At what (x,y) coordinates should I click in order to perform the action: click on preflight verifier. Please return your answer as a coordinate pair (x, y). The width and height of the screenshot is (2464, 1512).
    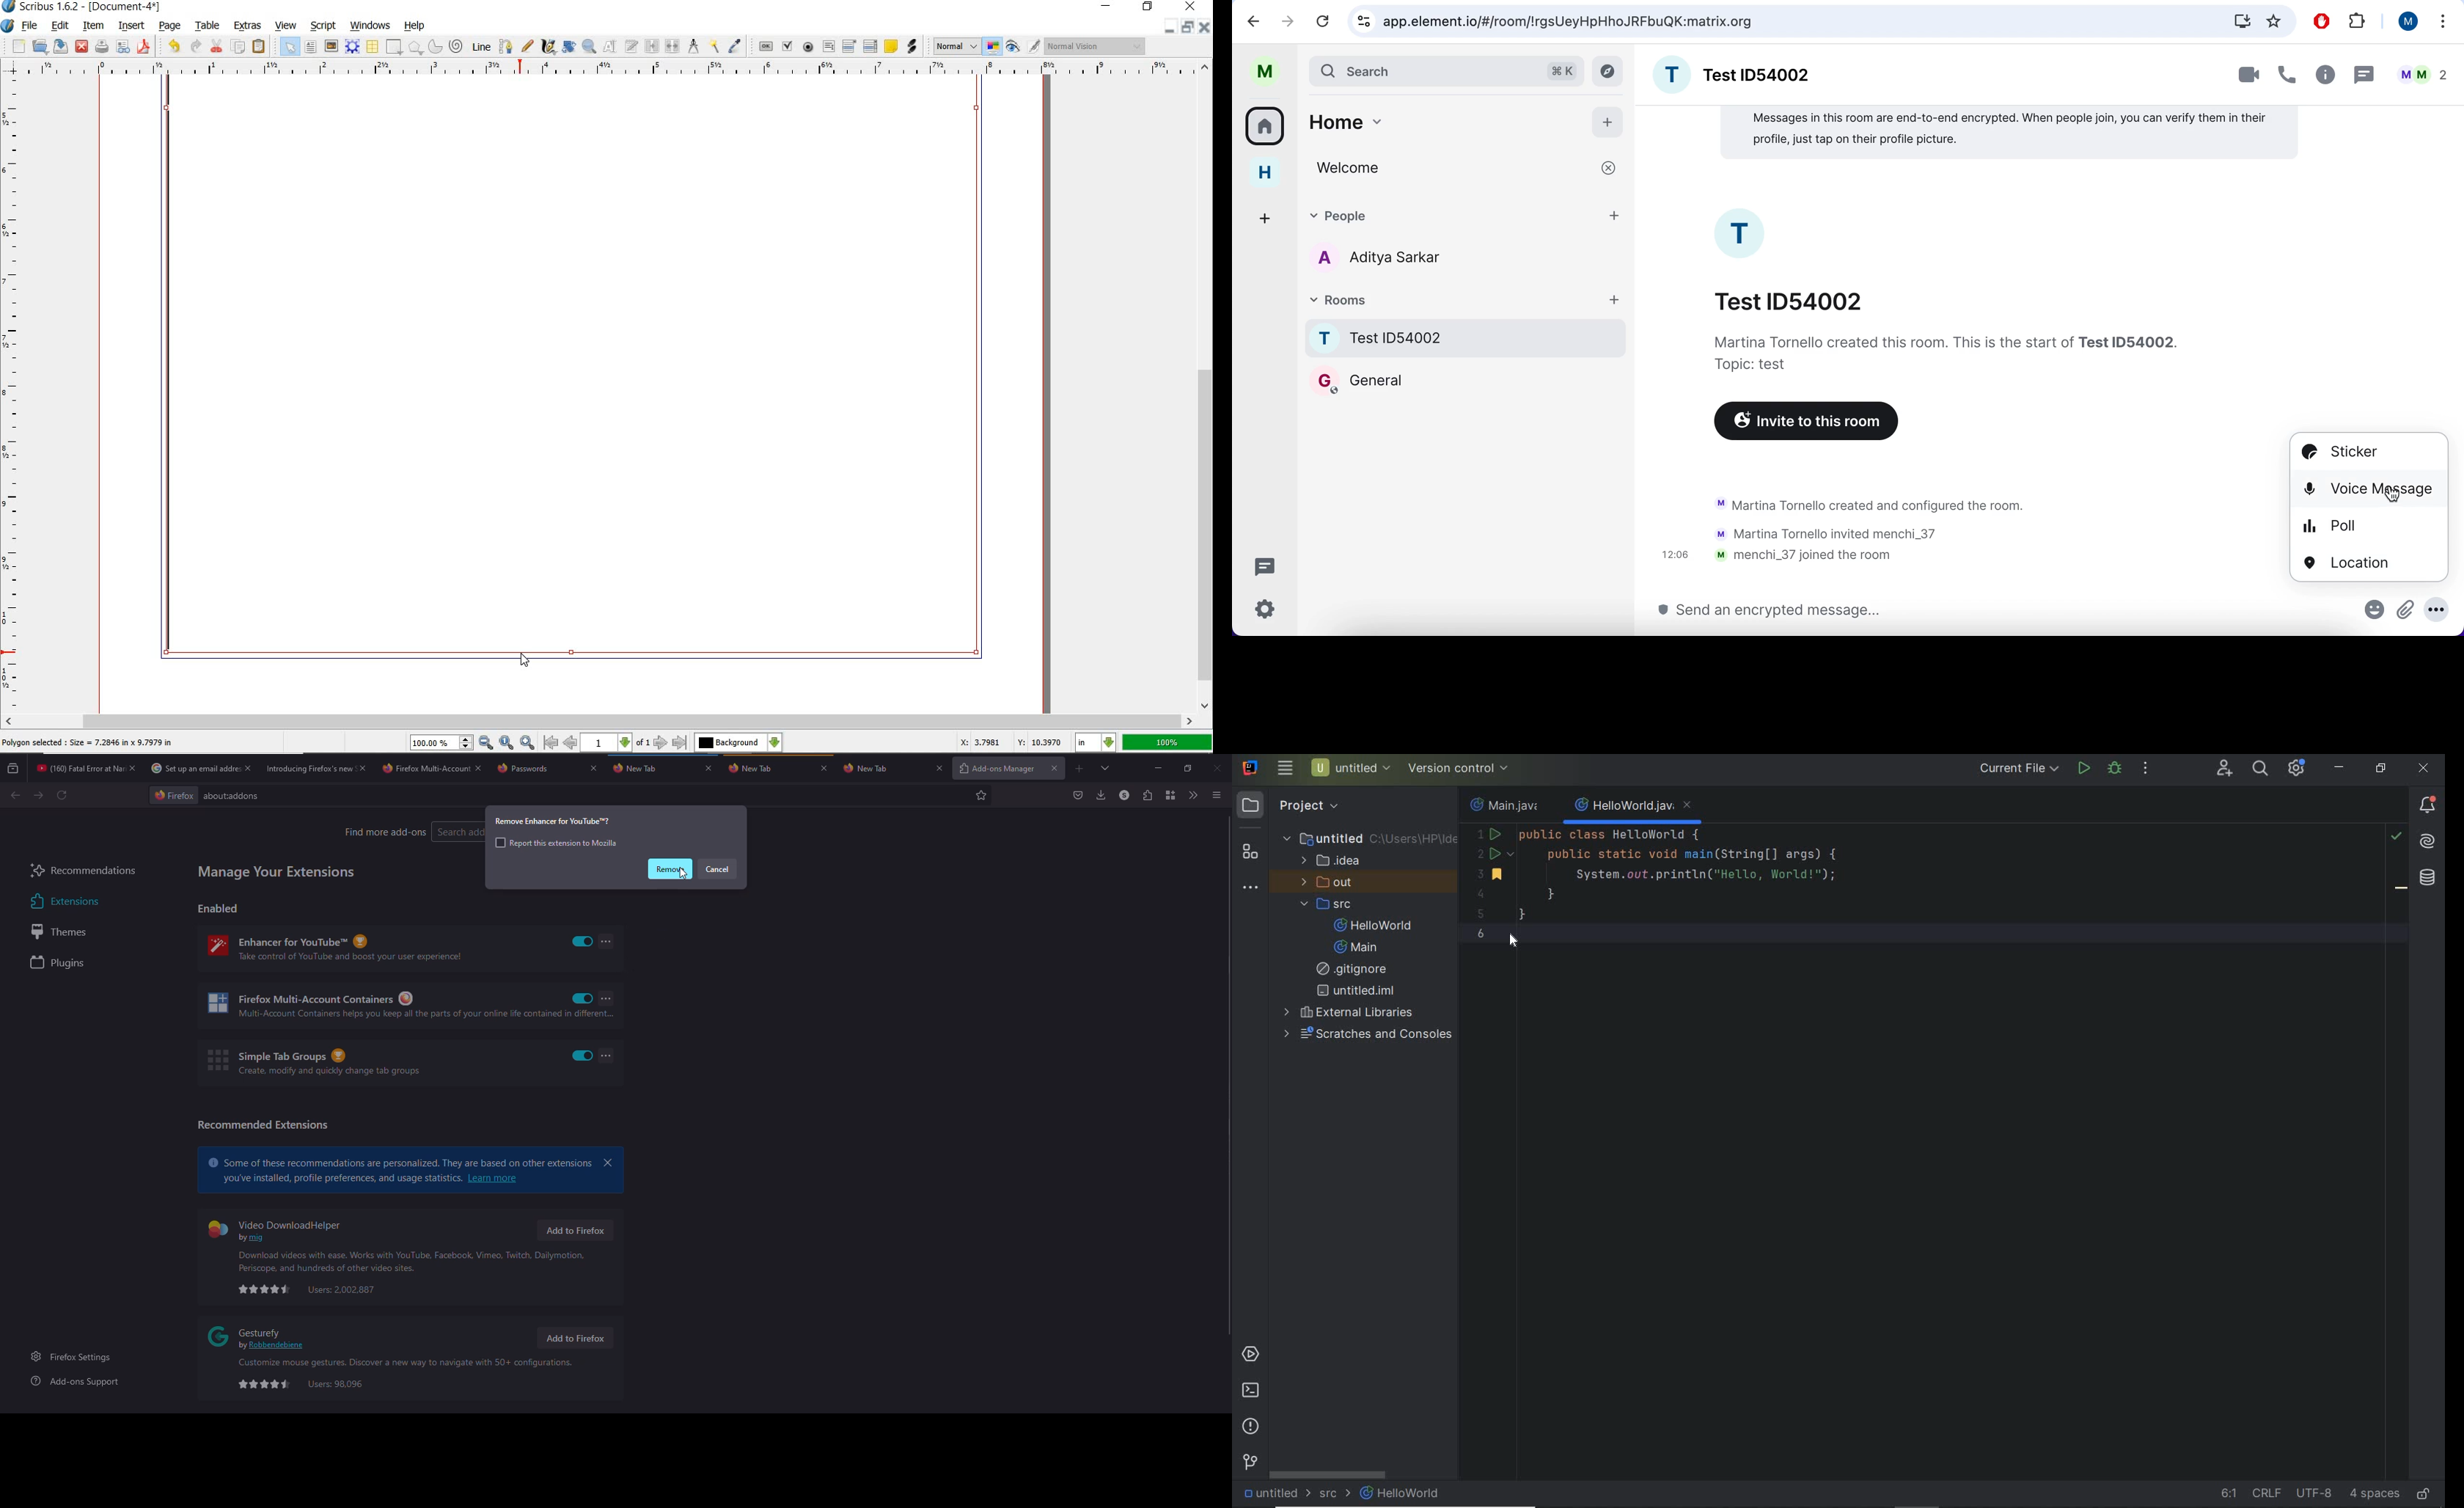
    Looking at the image, I should click on (123, 47).